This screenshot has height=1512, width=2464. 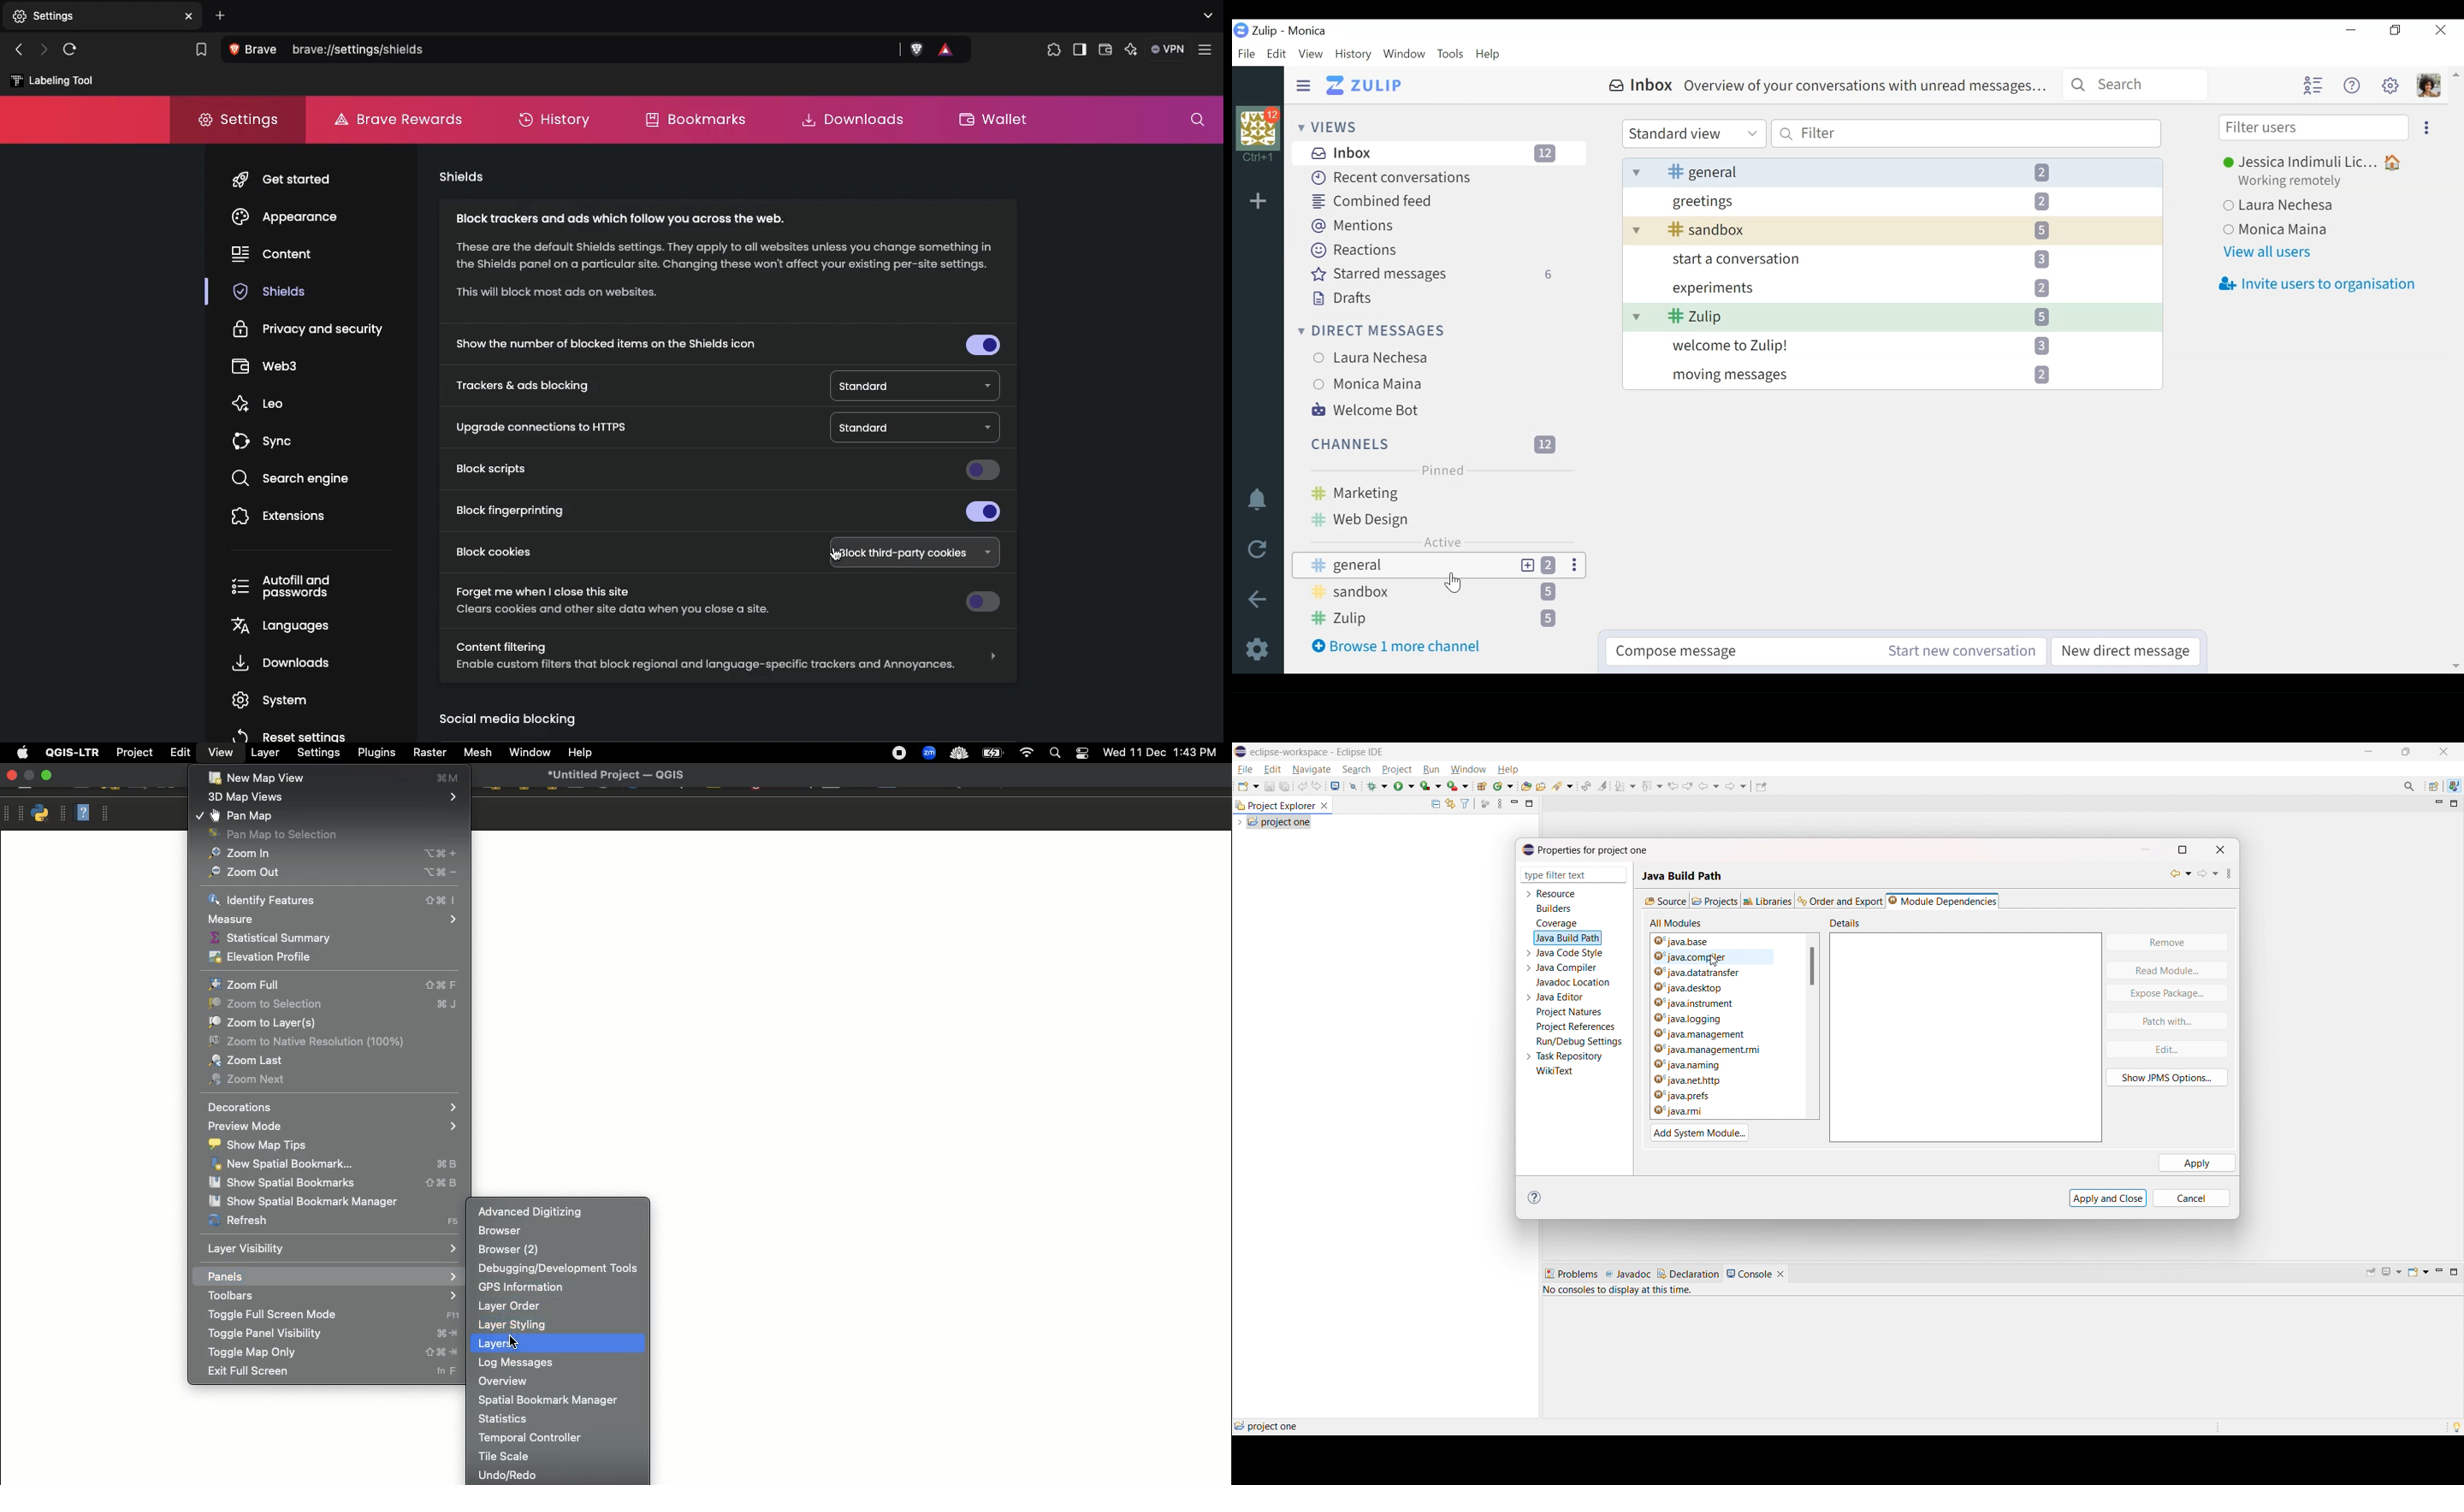 What do you see at coordinates (2393, 1272) in the screenshot?
I see `display selected console` at bounding box center [2393, 1272].